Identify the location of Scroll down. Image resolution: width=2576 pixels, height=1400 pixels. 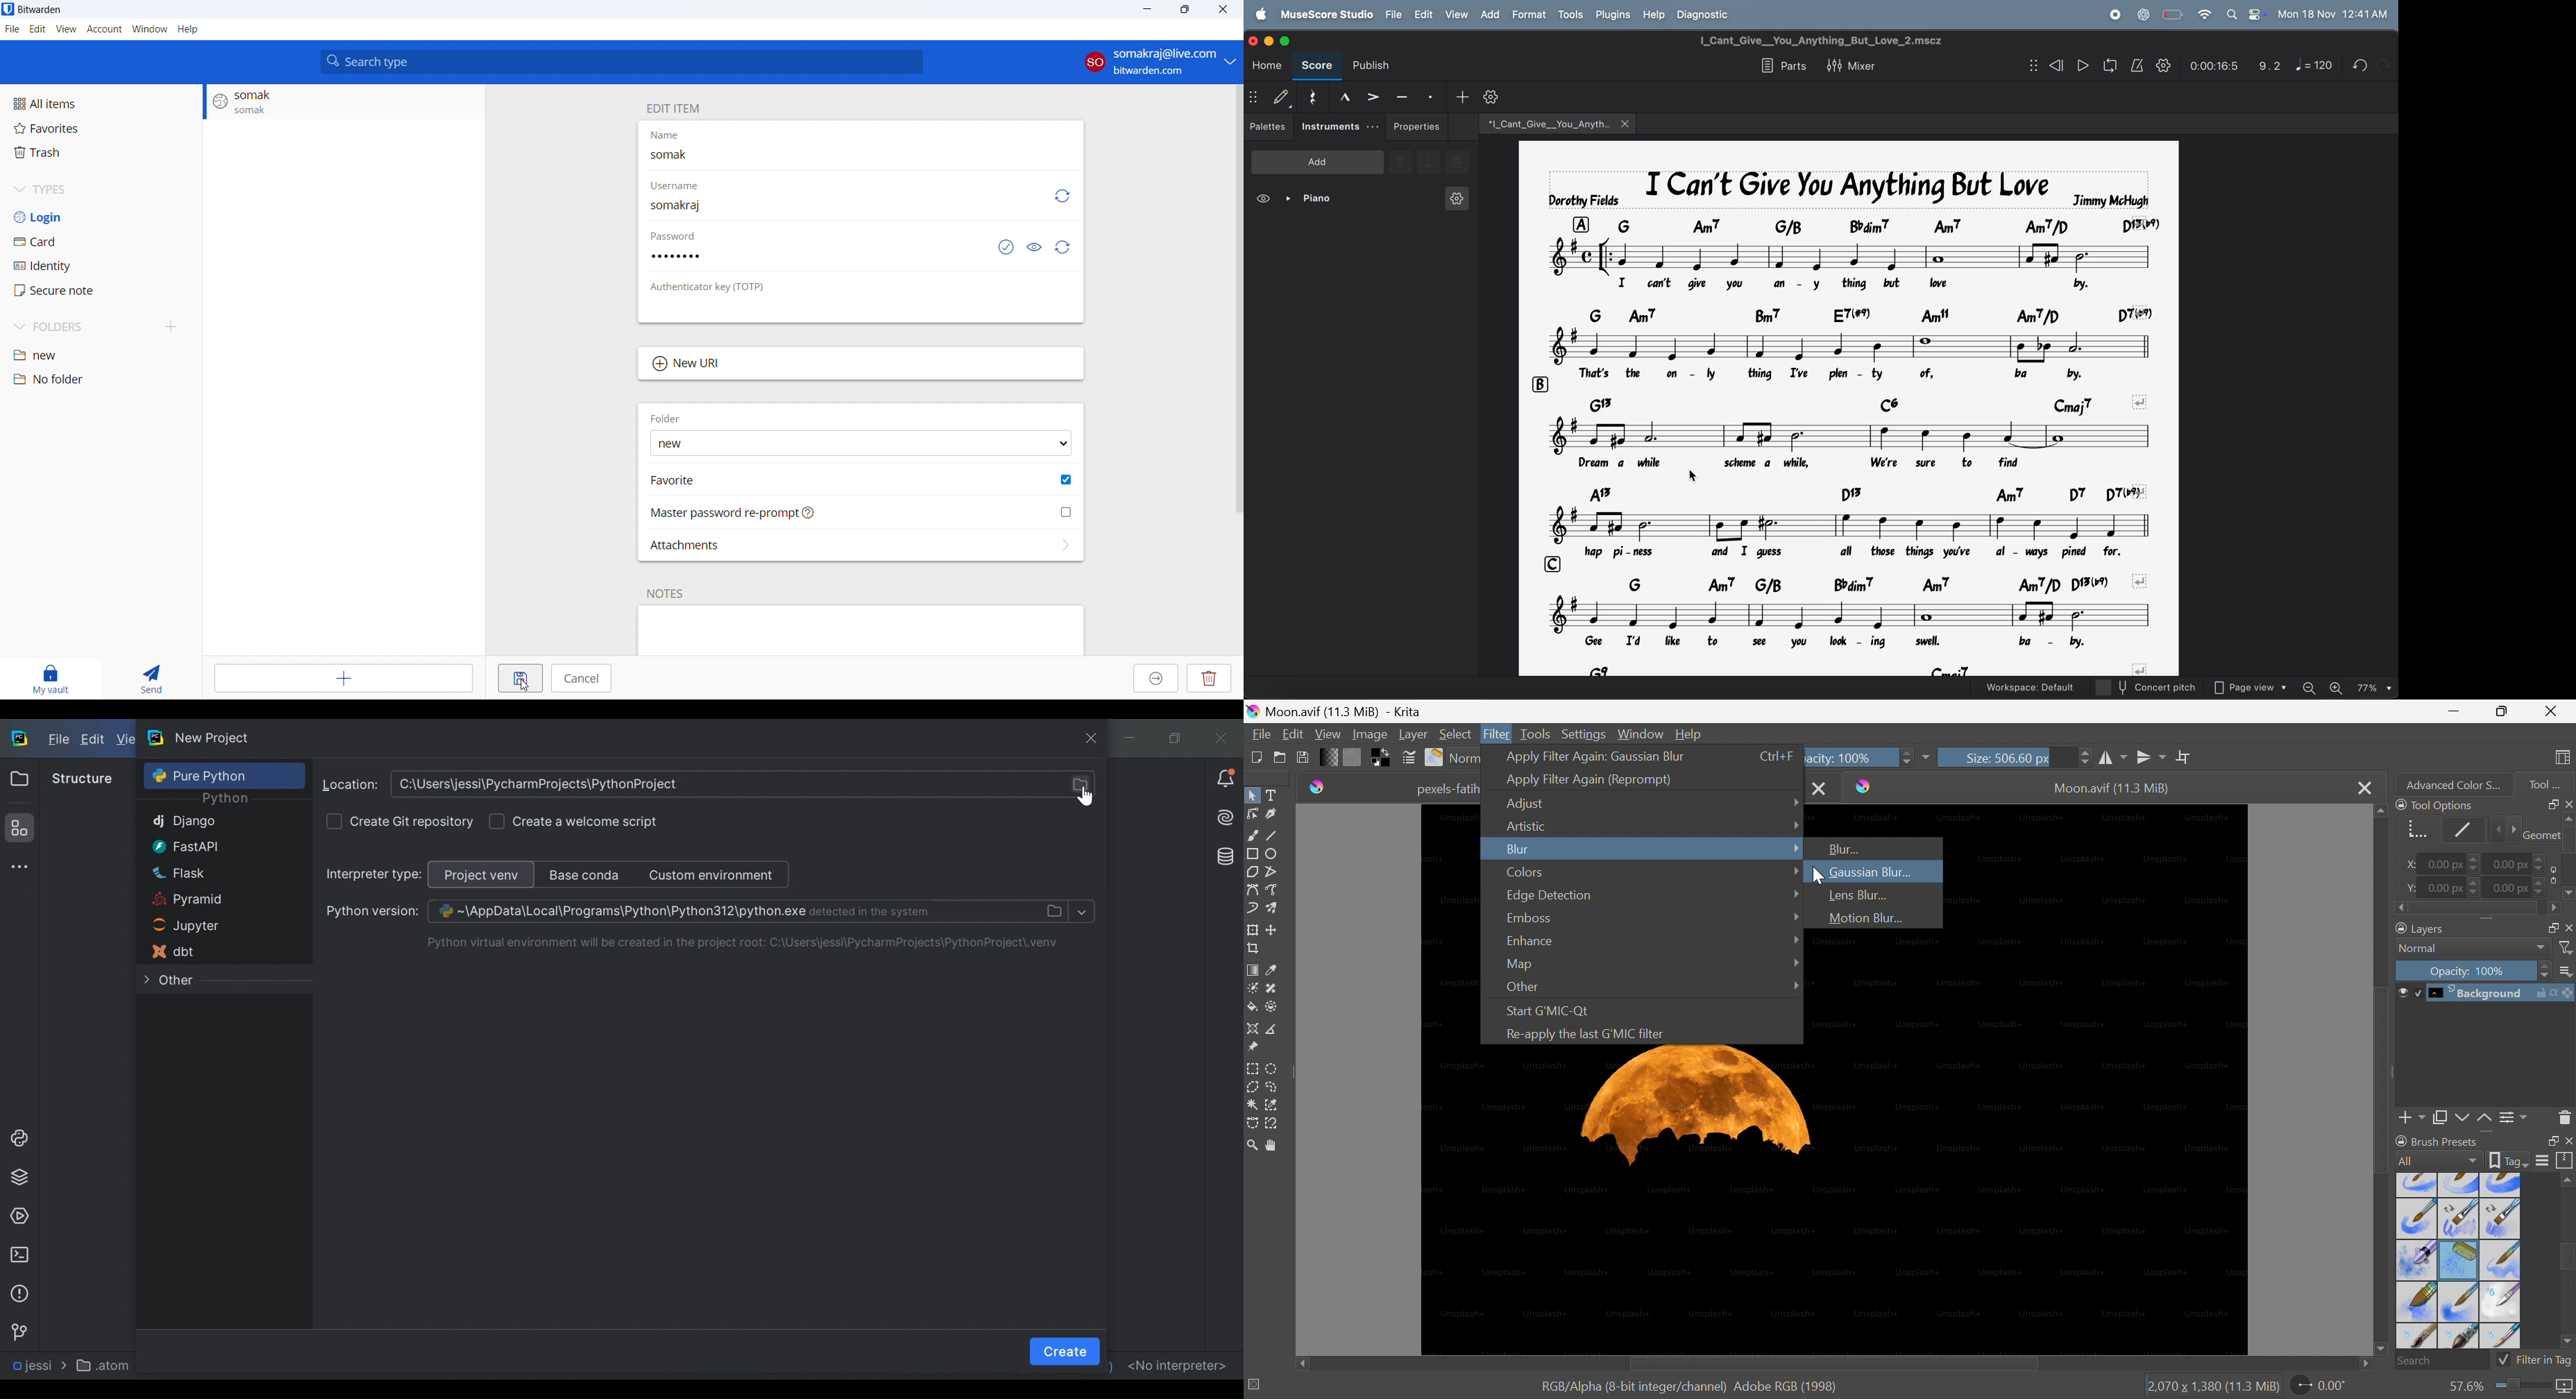
(2568, 895).